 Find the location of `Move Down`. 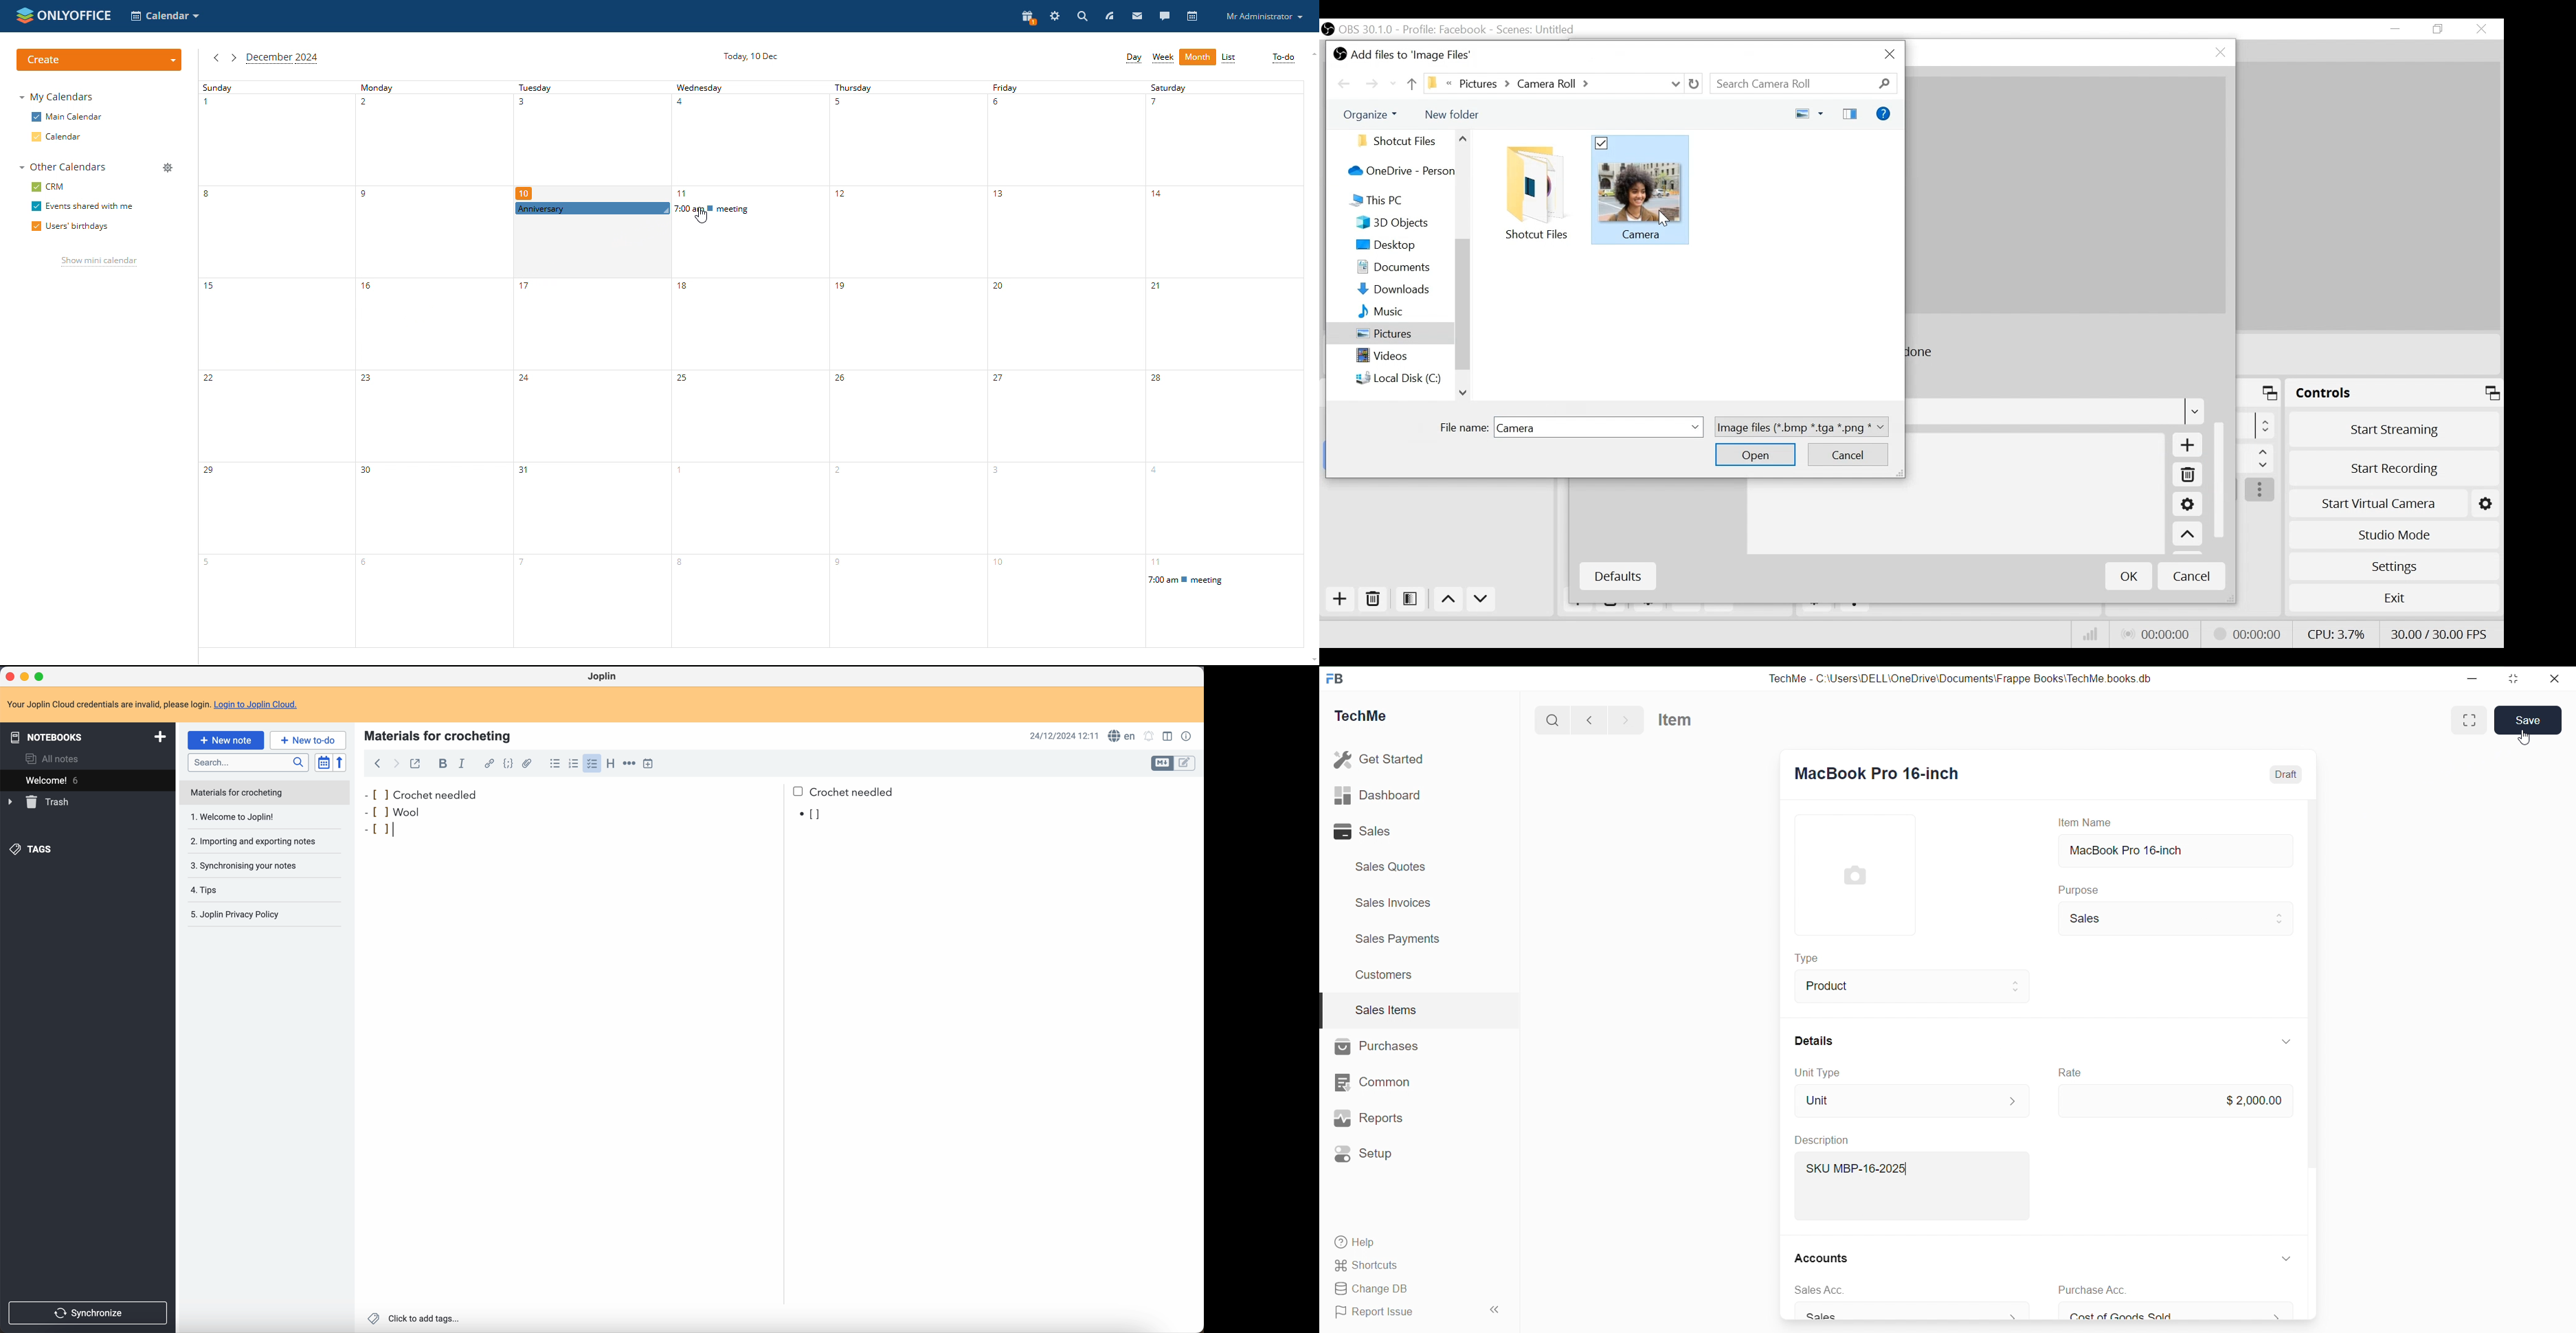

Move Down is located at coordinates (1481, 601).